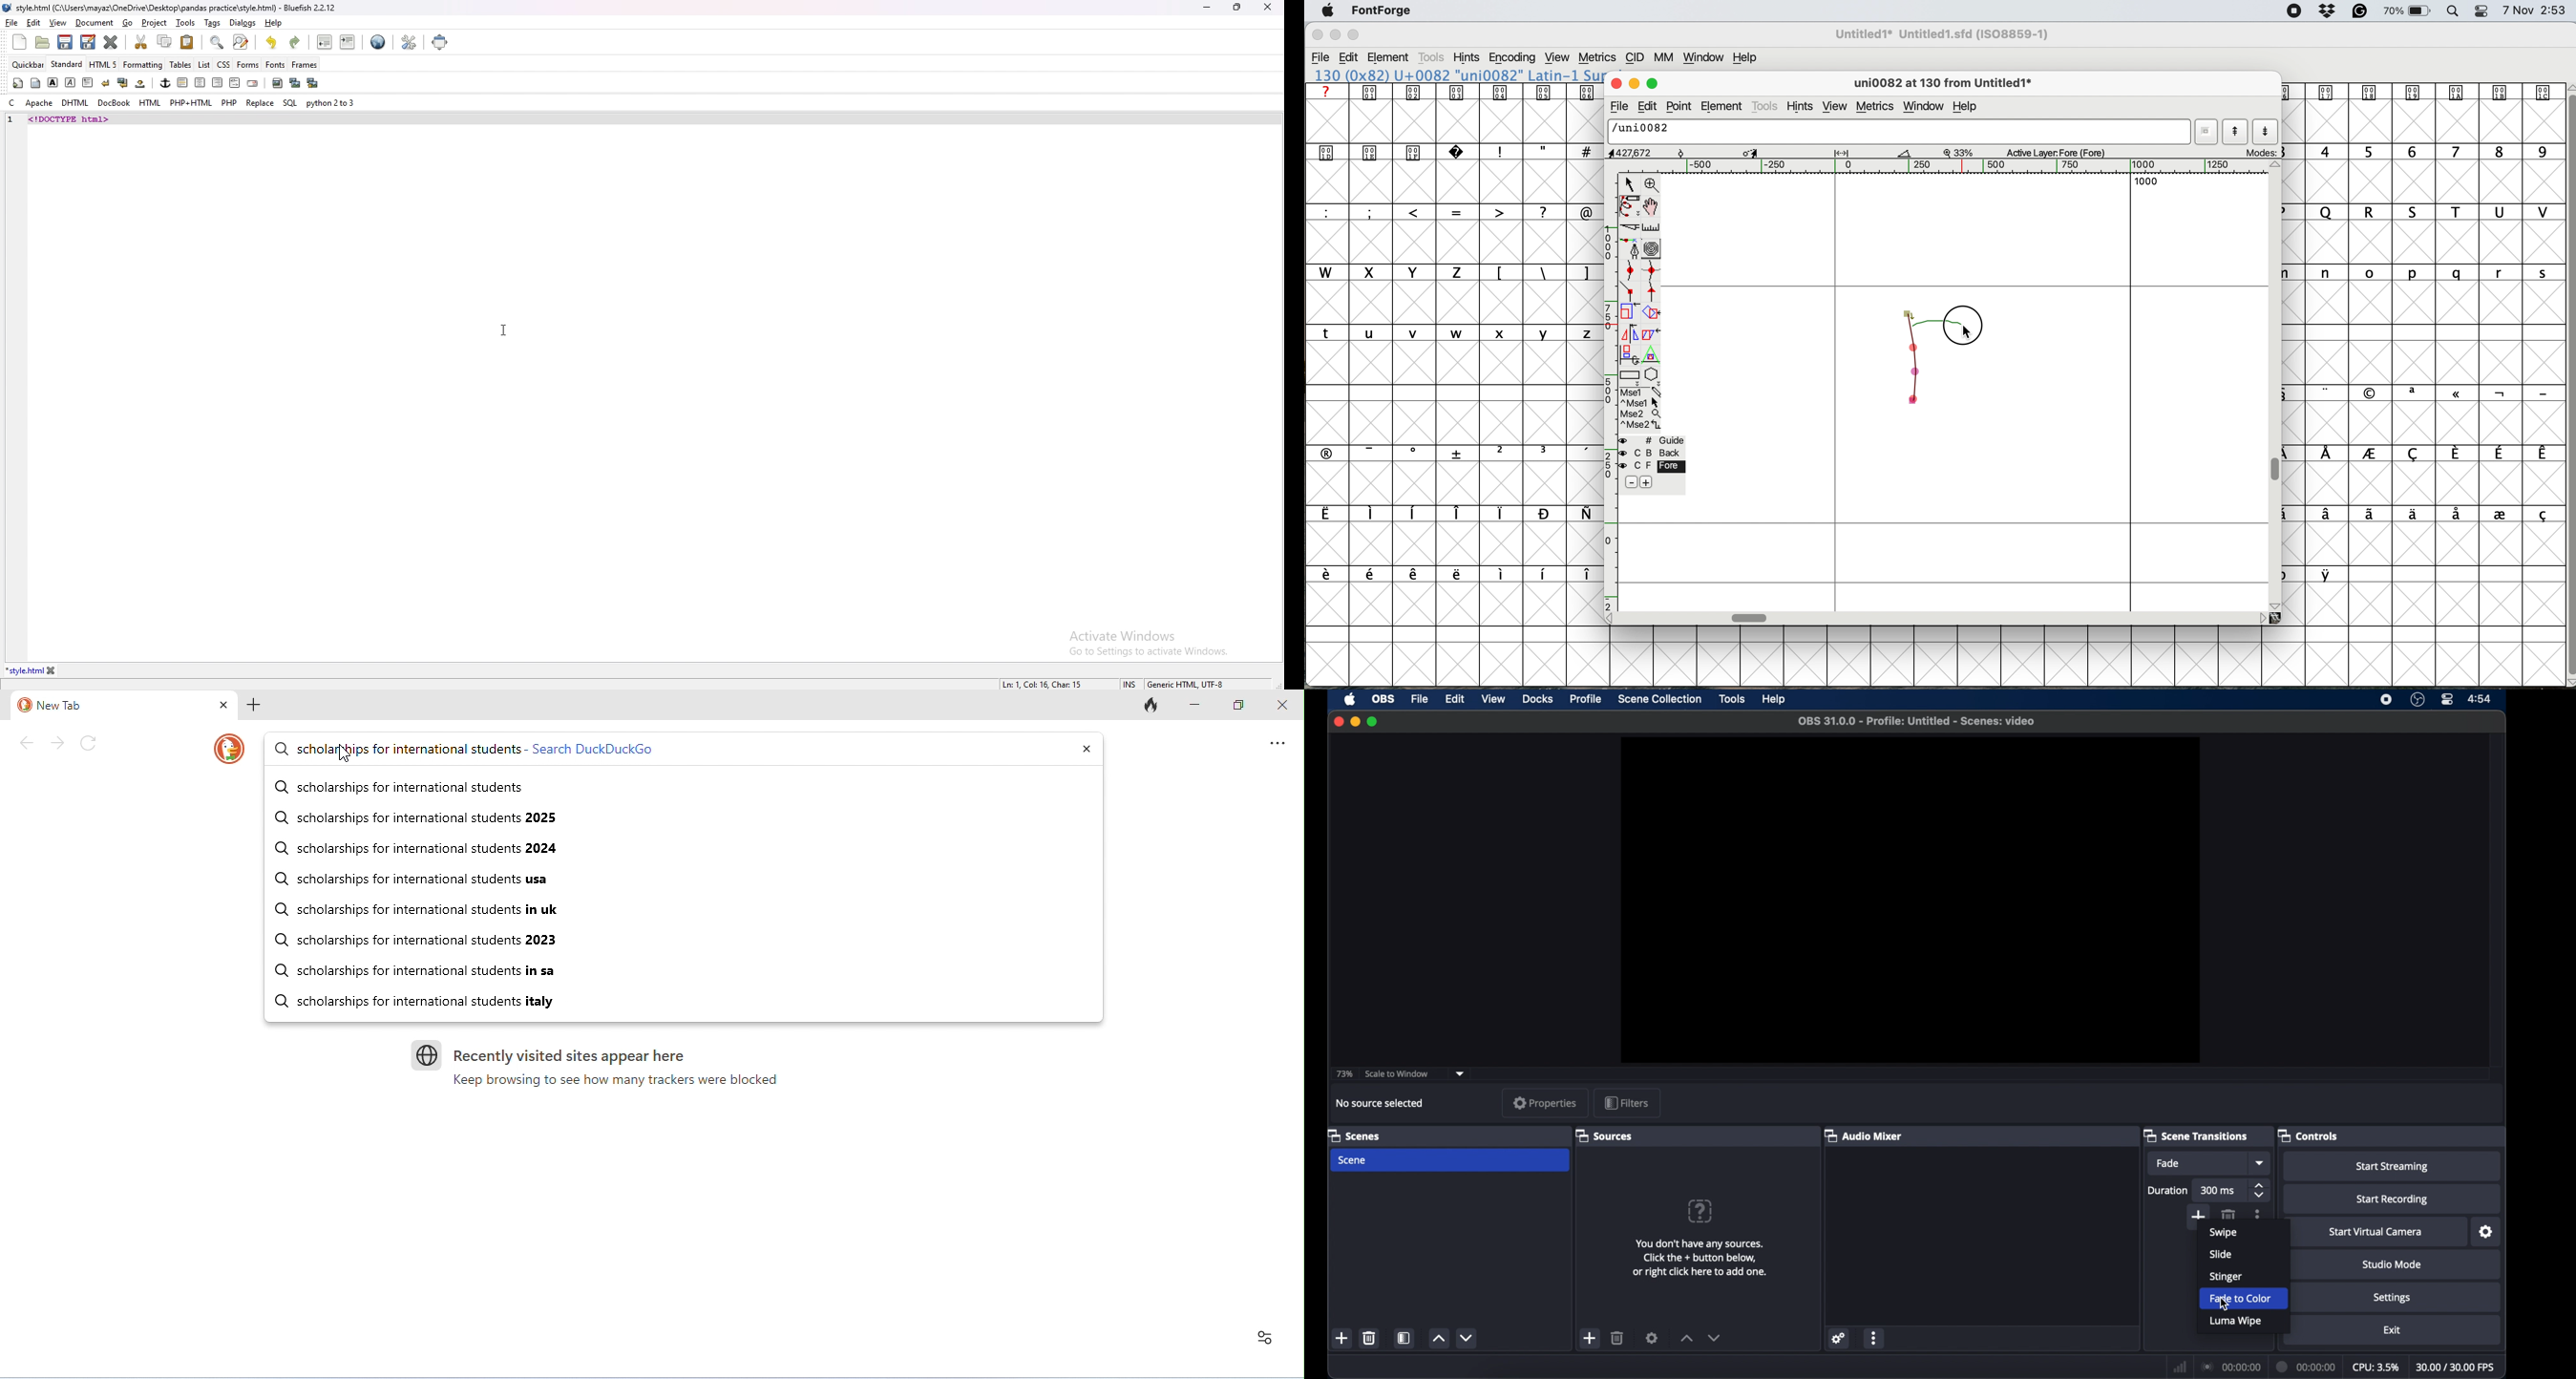  I want to click on new tab, so click(49, 707).